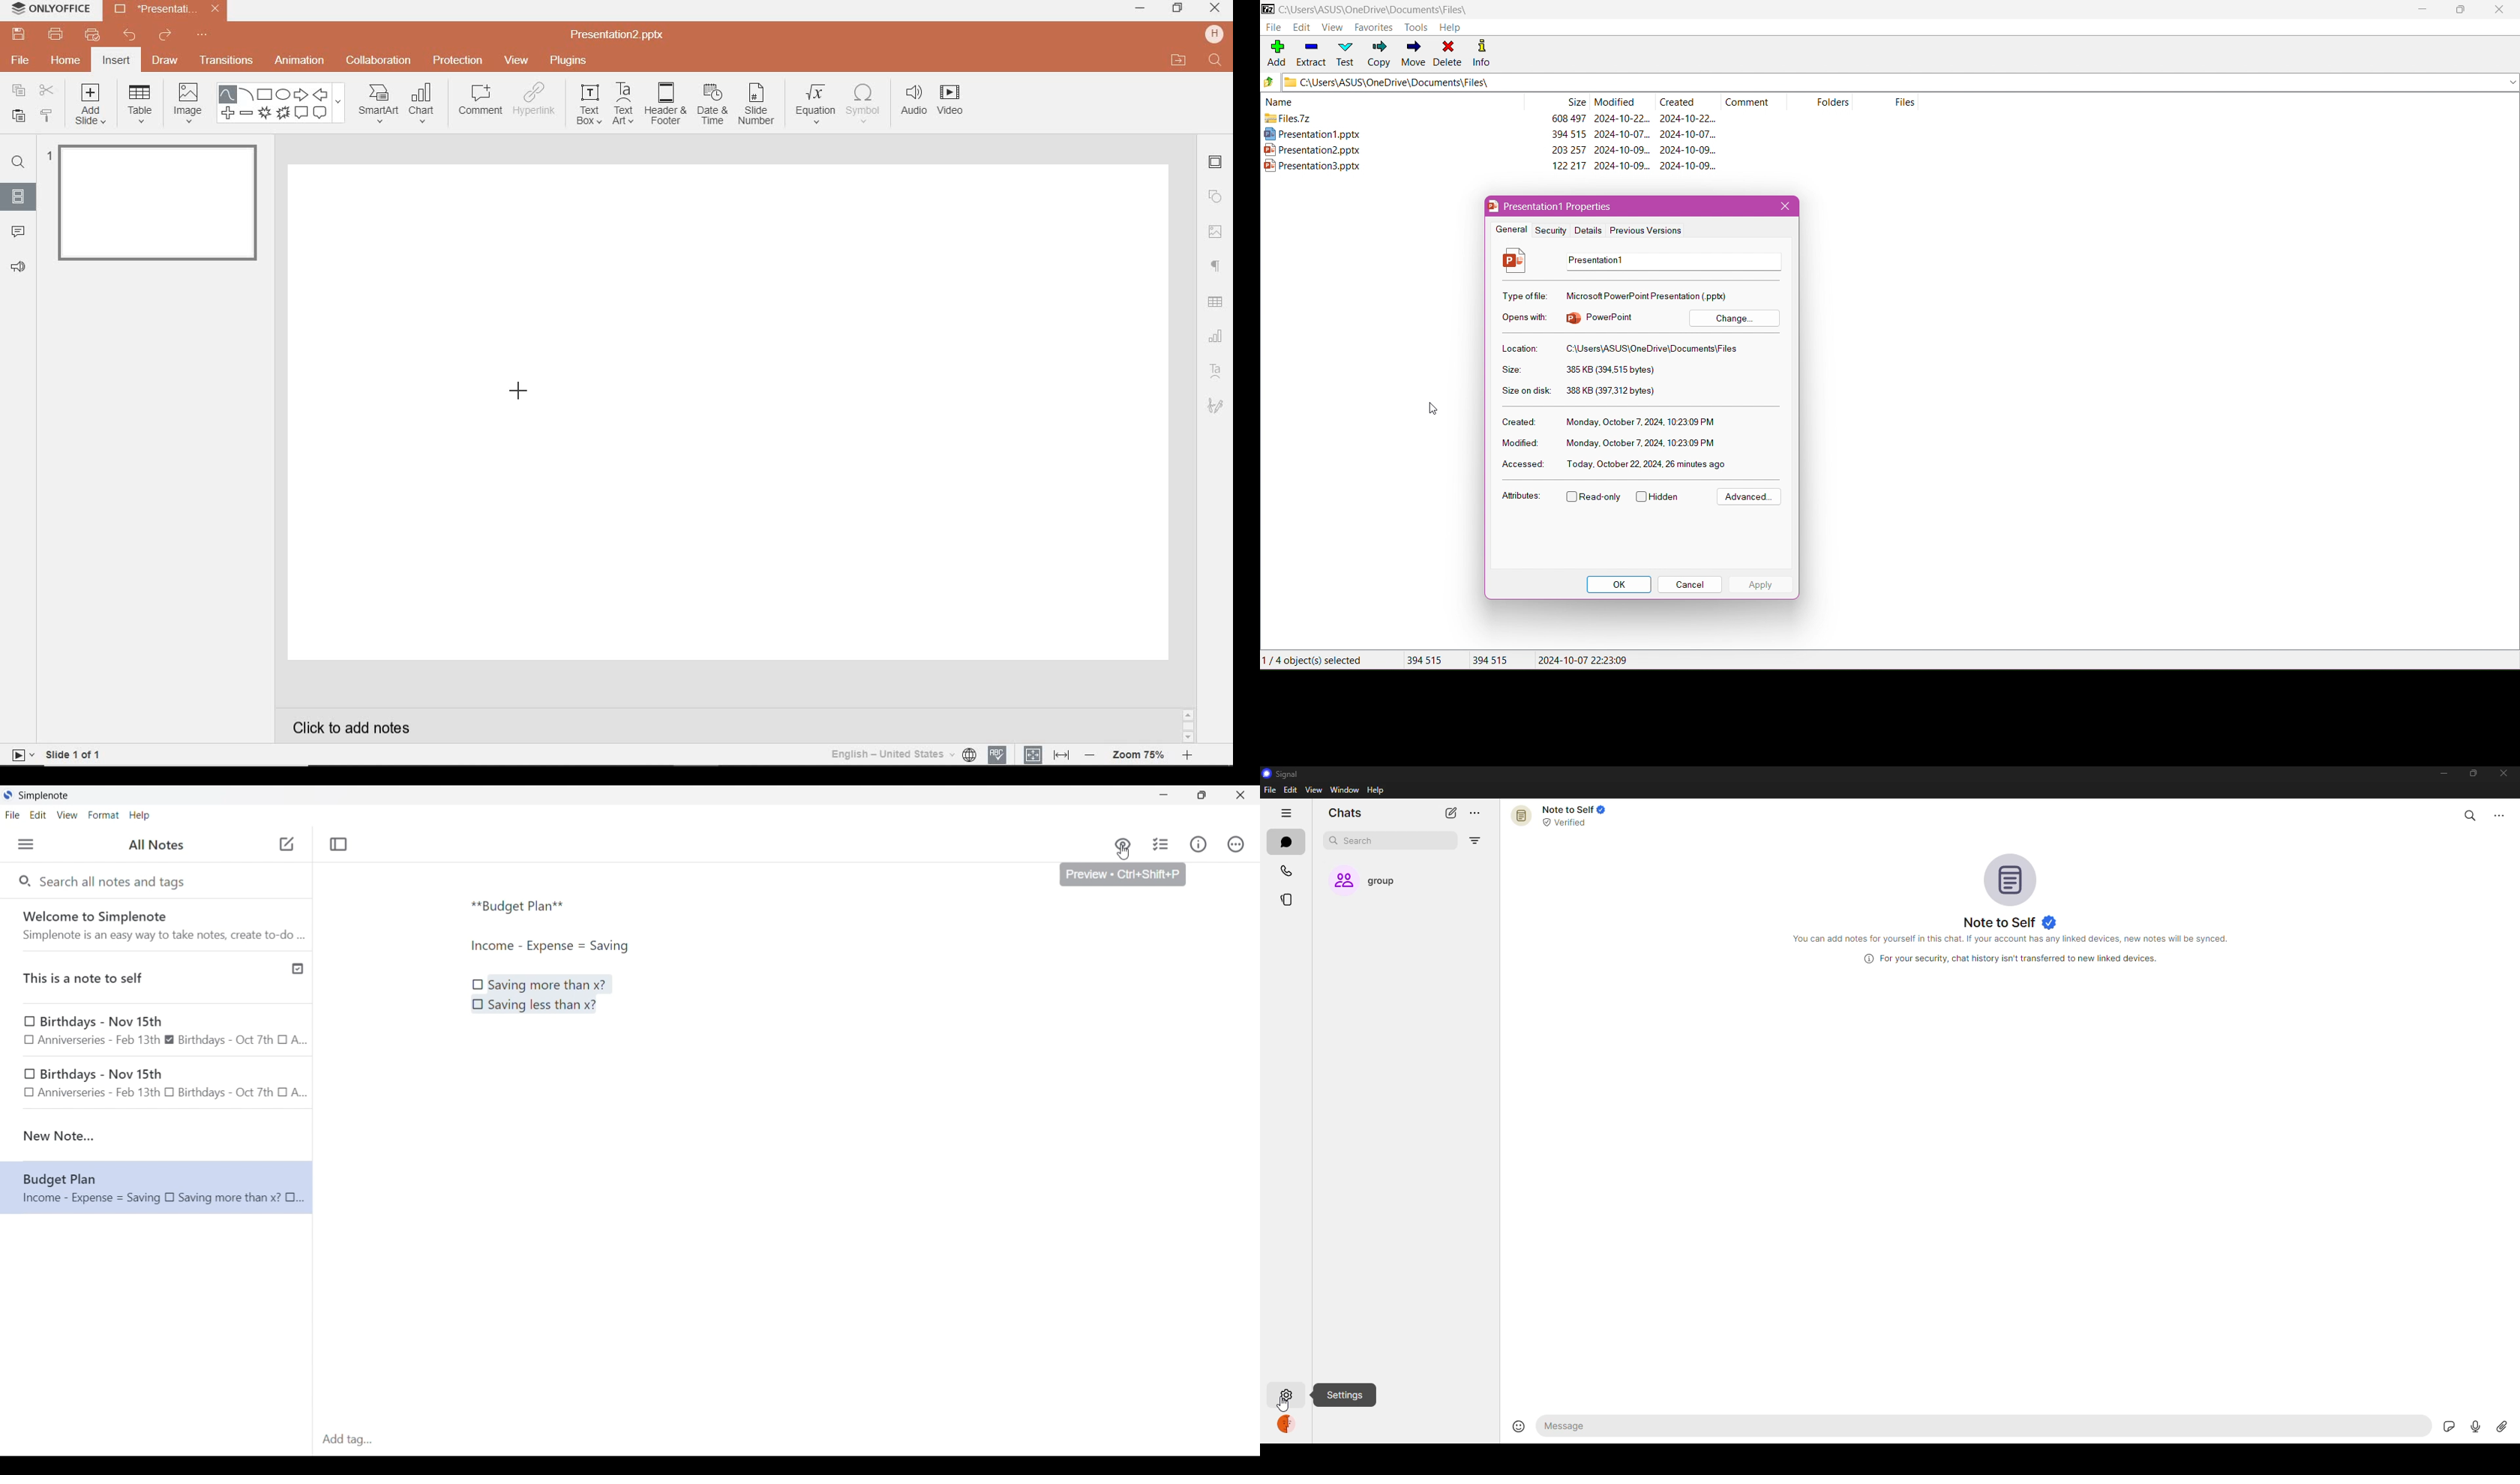  What do you see at coordinates (816, 102) in the screenshot?
I see `EQUATION` at bounding box center [816, 102].